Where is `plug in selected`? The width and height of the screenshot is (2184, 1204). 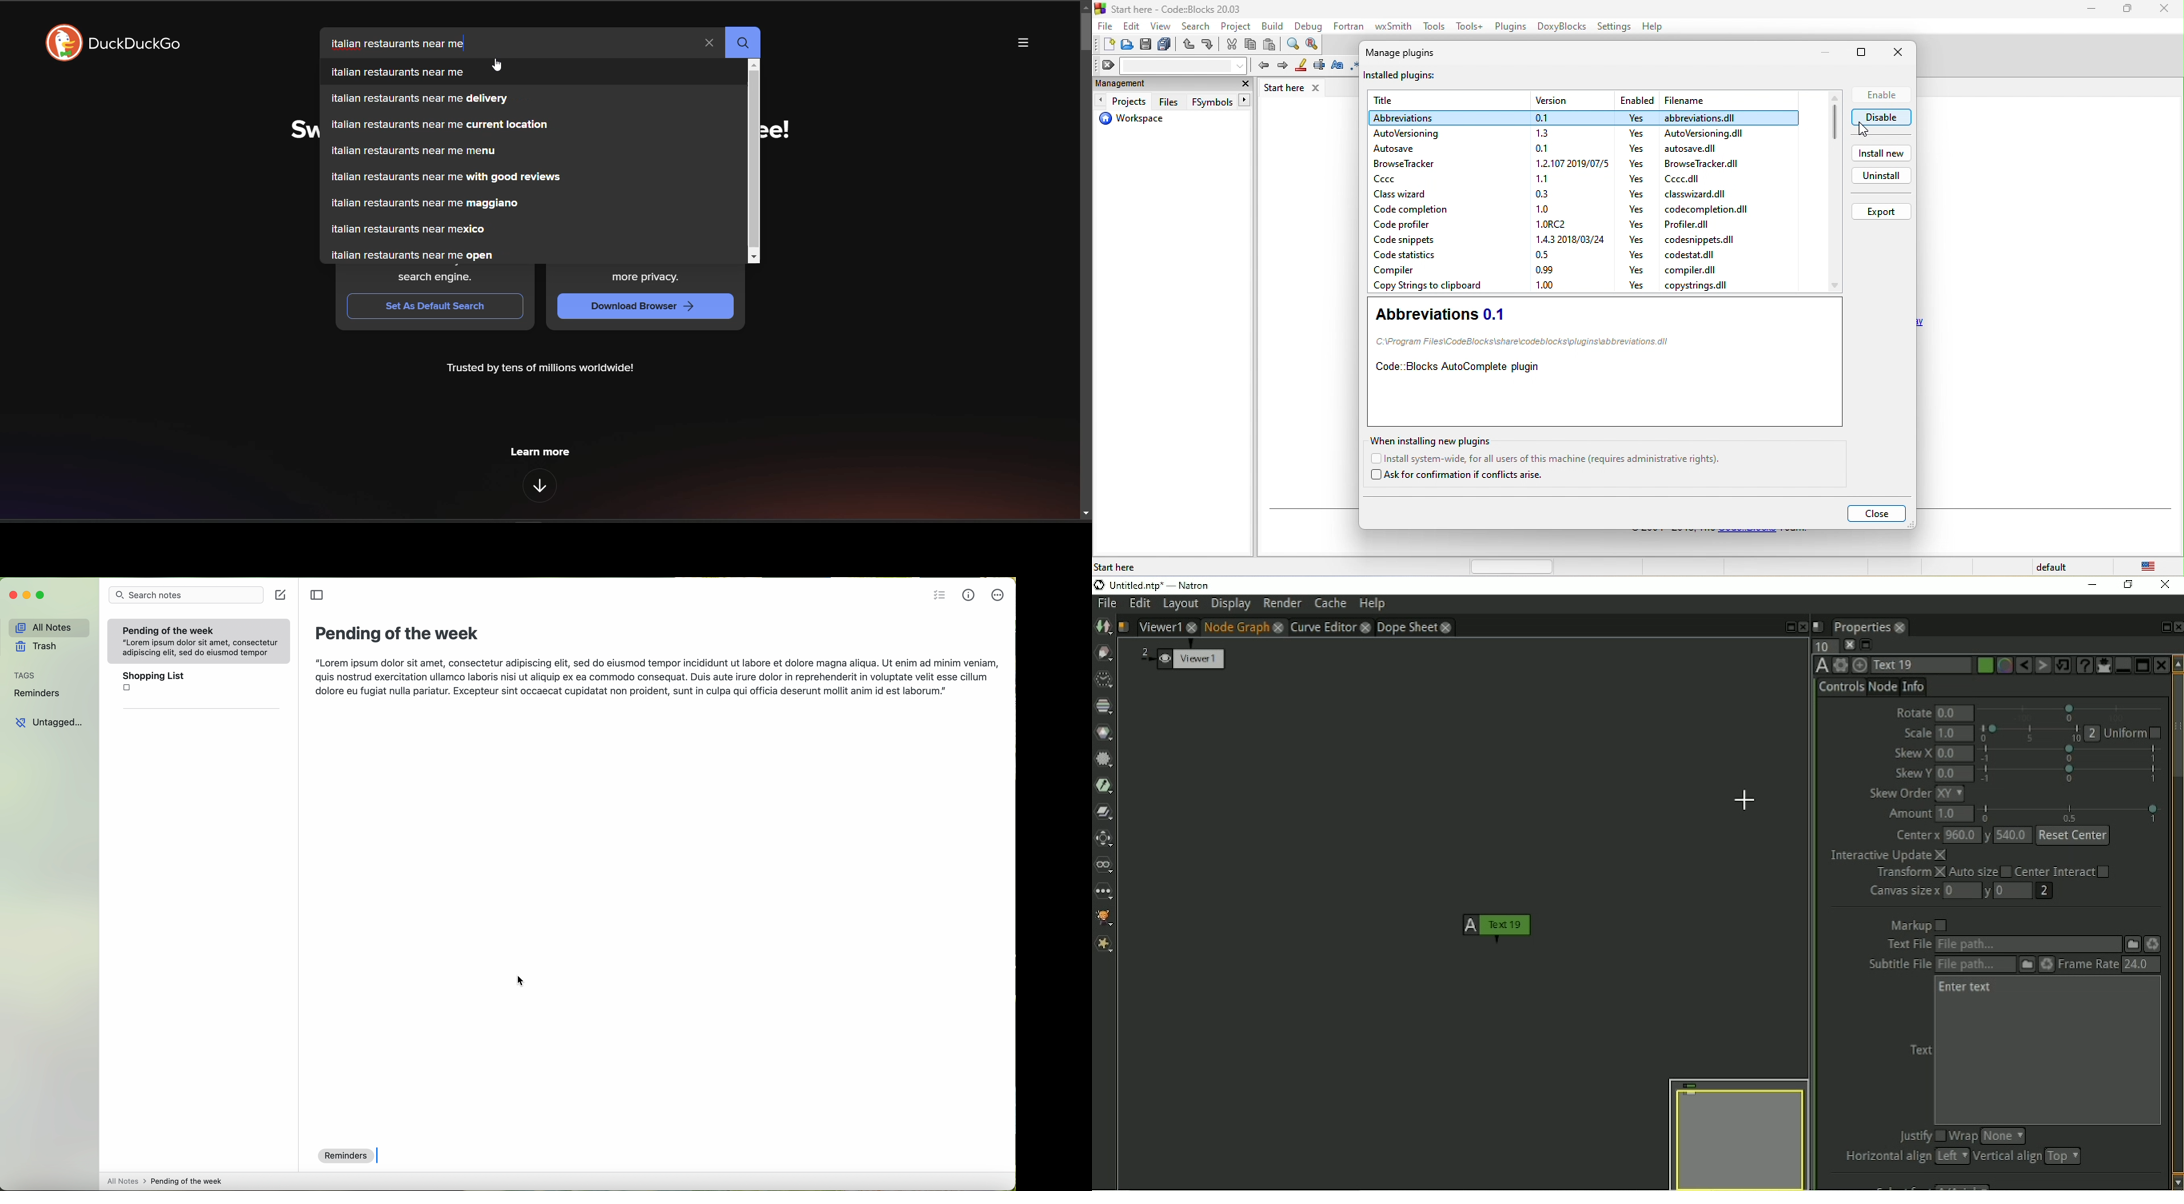
plug in selected is located at coordinates (1580, 117).